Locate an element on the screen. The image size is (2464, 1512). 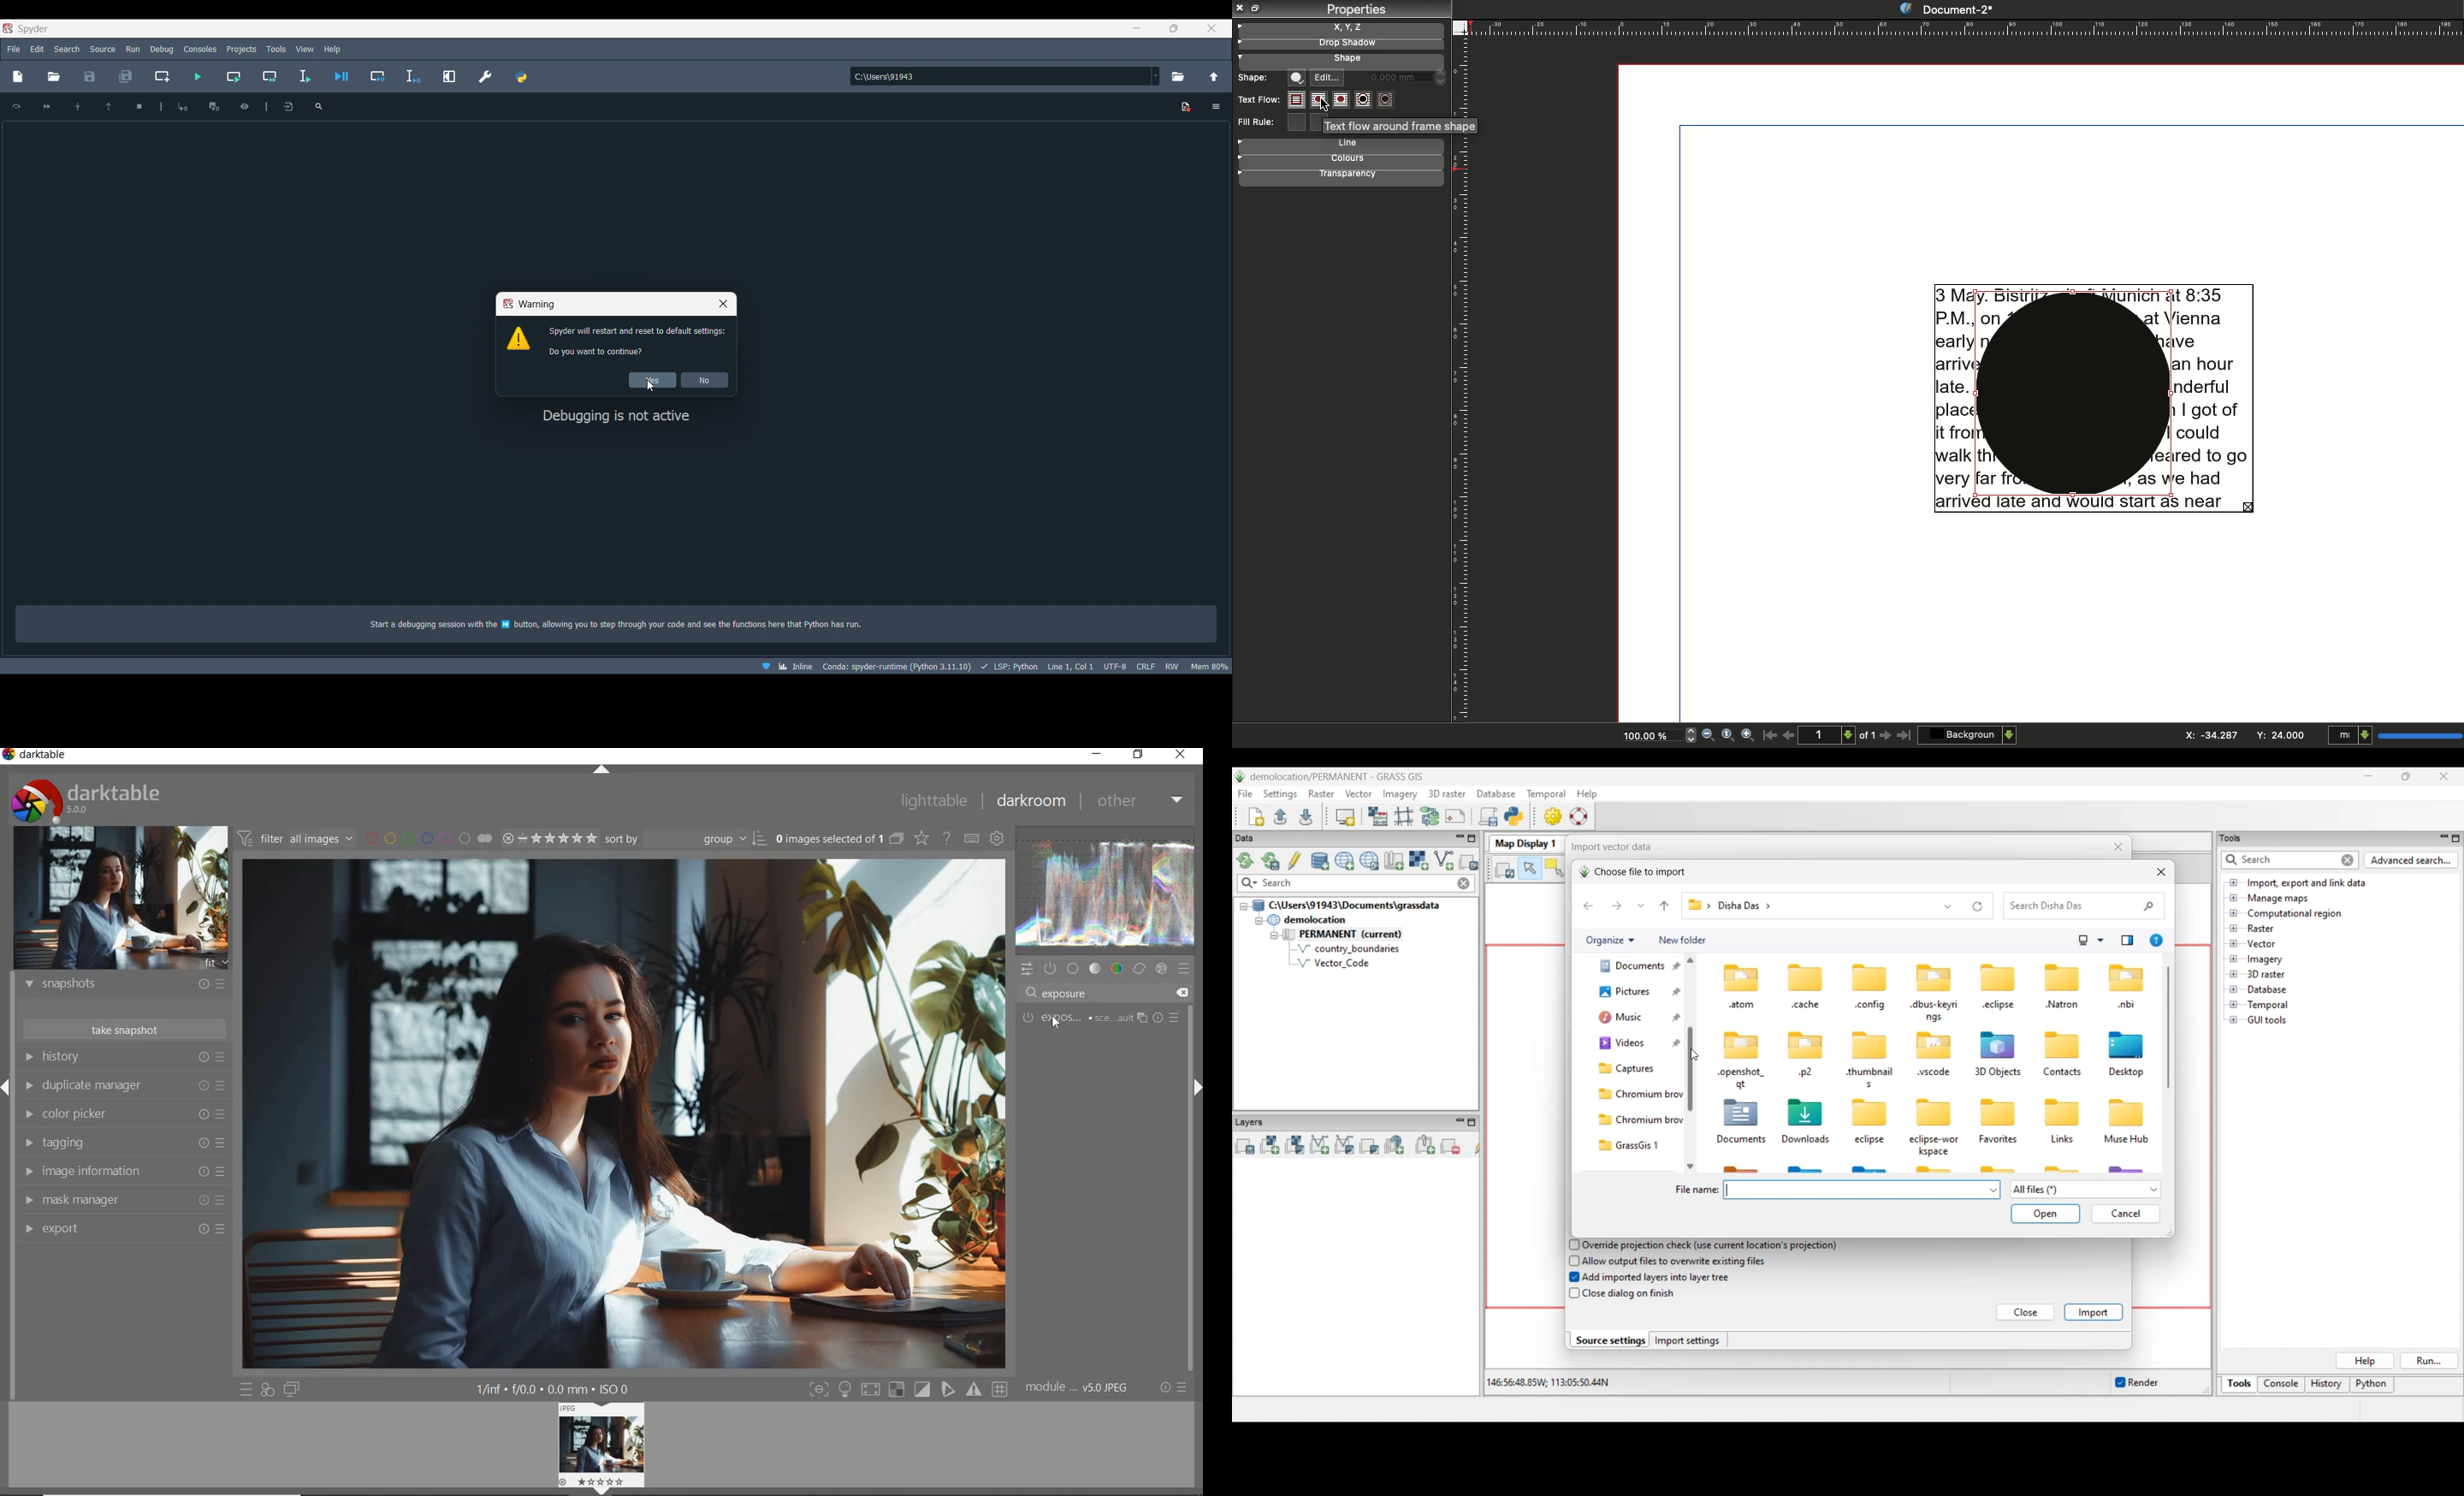
history is located at coordinates (122, 1056).